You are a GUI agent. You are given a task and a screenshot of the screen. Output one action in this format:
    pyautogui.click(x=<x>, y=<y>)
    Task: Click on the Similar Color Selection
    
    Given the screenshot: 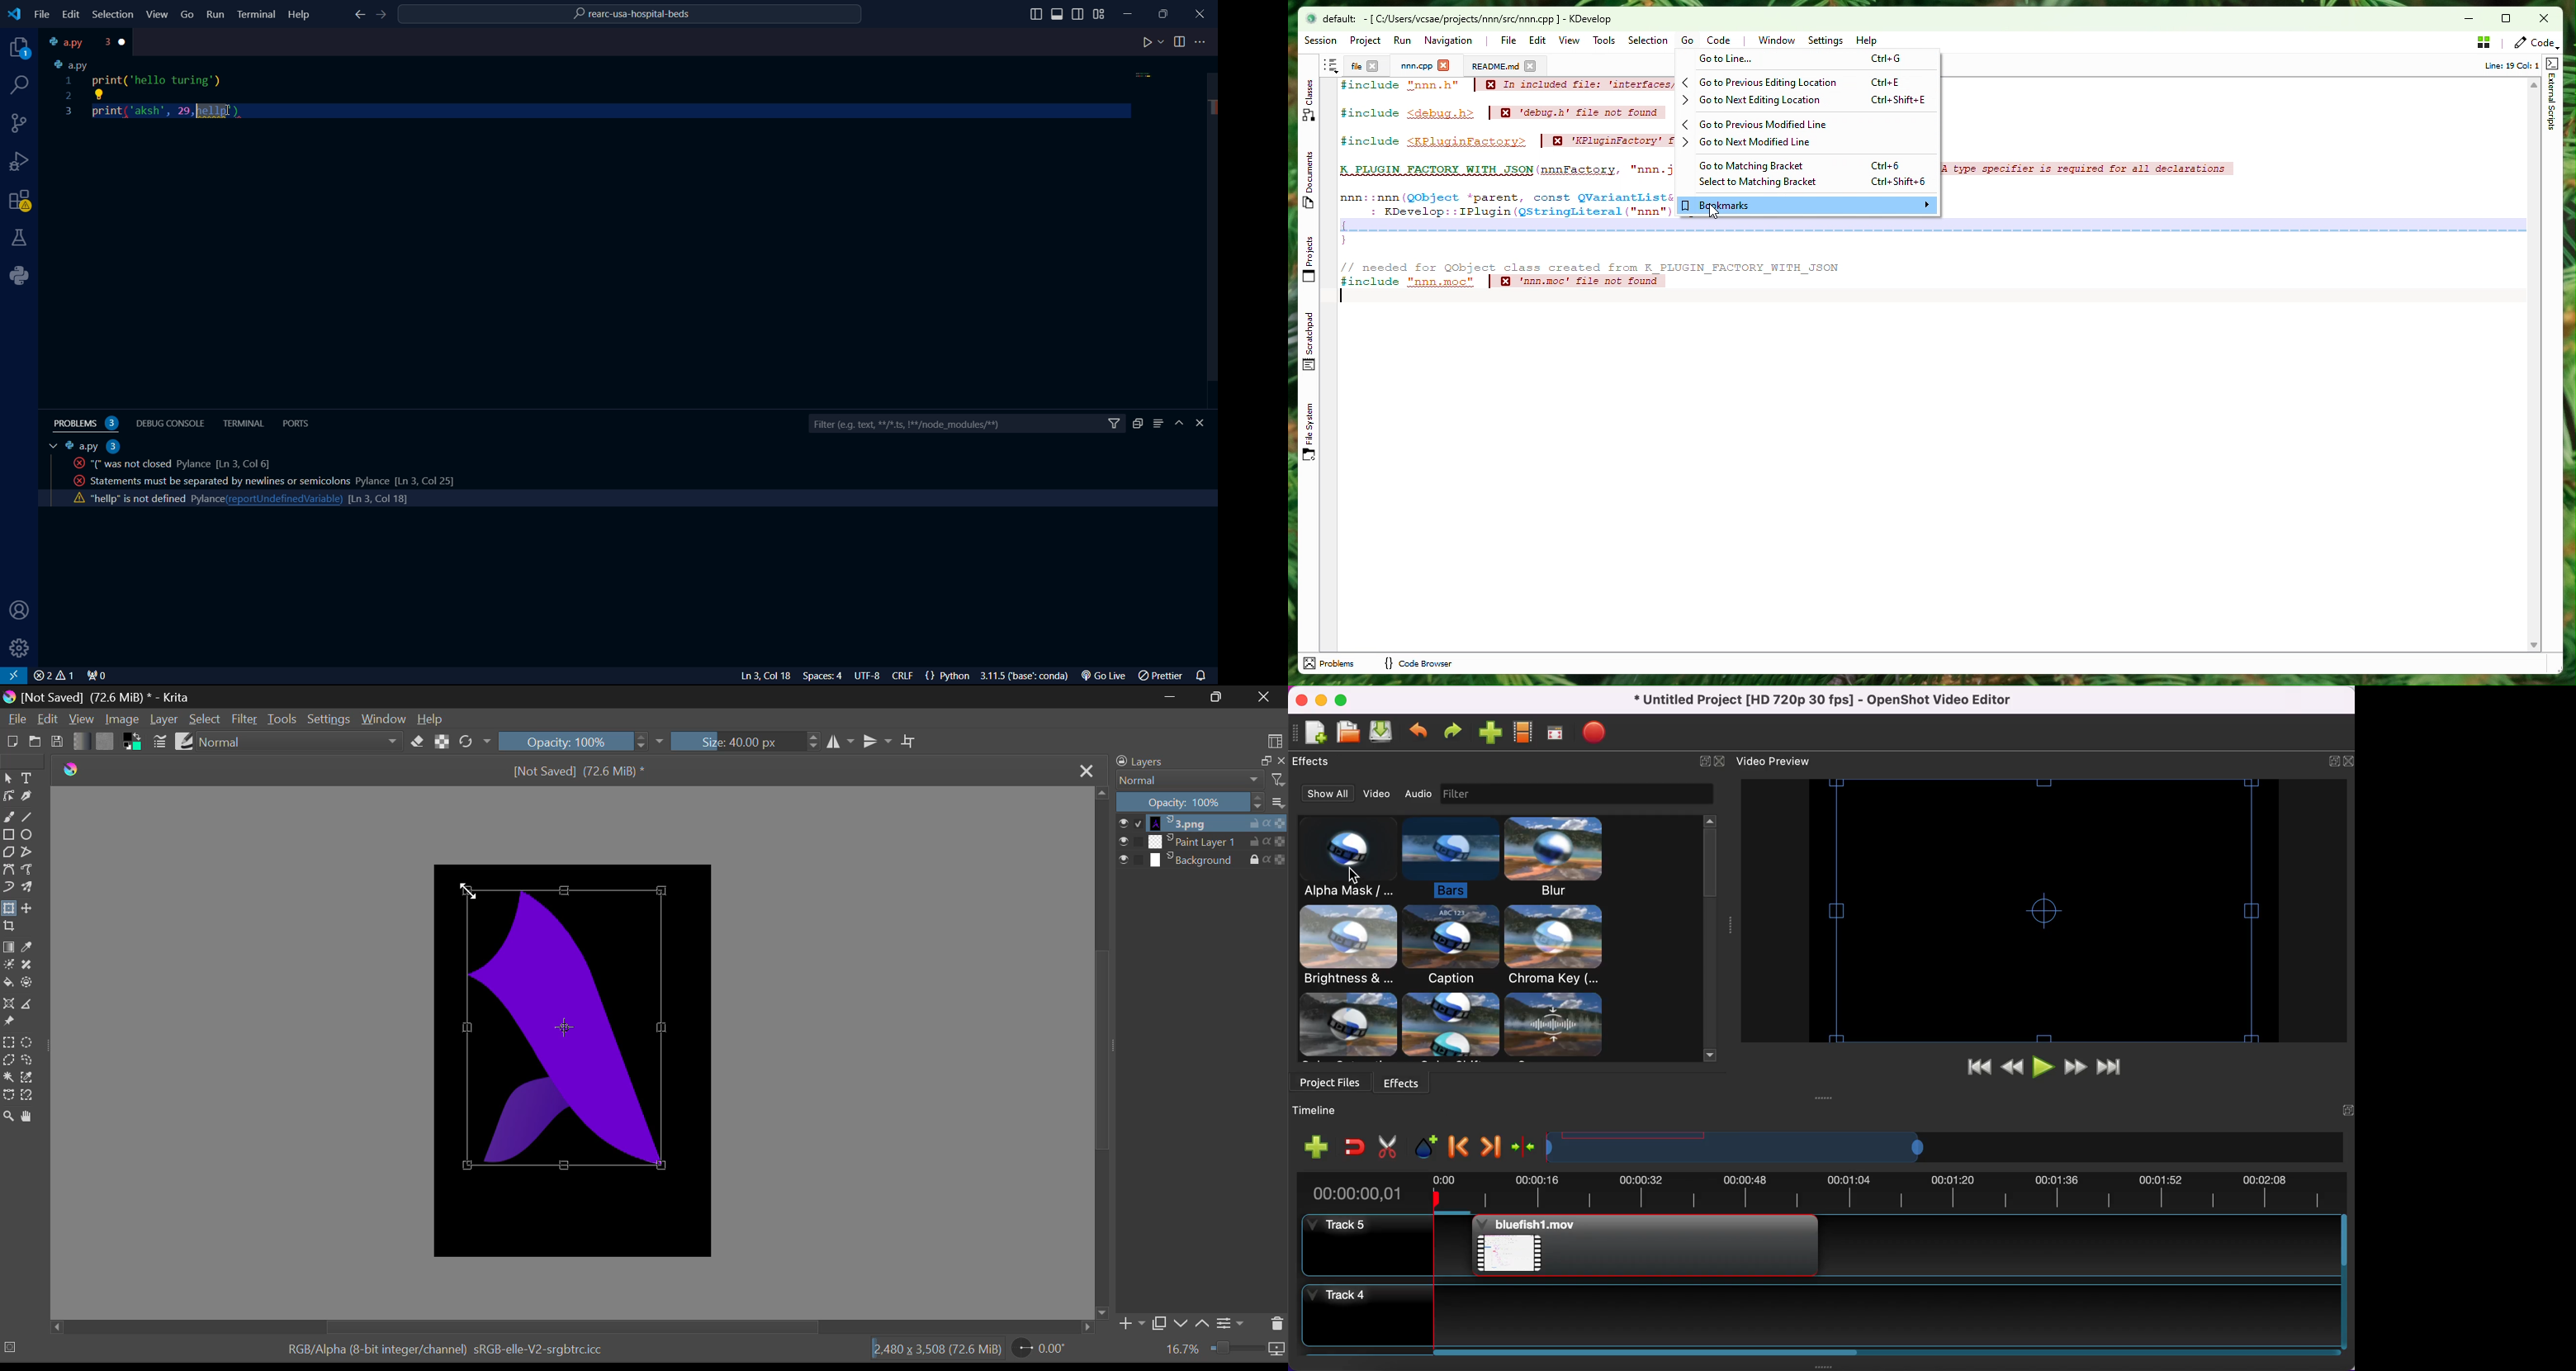 What is the action you would take?
    pyautogui.click(x=28, y=1077)
    